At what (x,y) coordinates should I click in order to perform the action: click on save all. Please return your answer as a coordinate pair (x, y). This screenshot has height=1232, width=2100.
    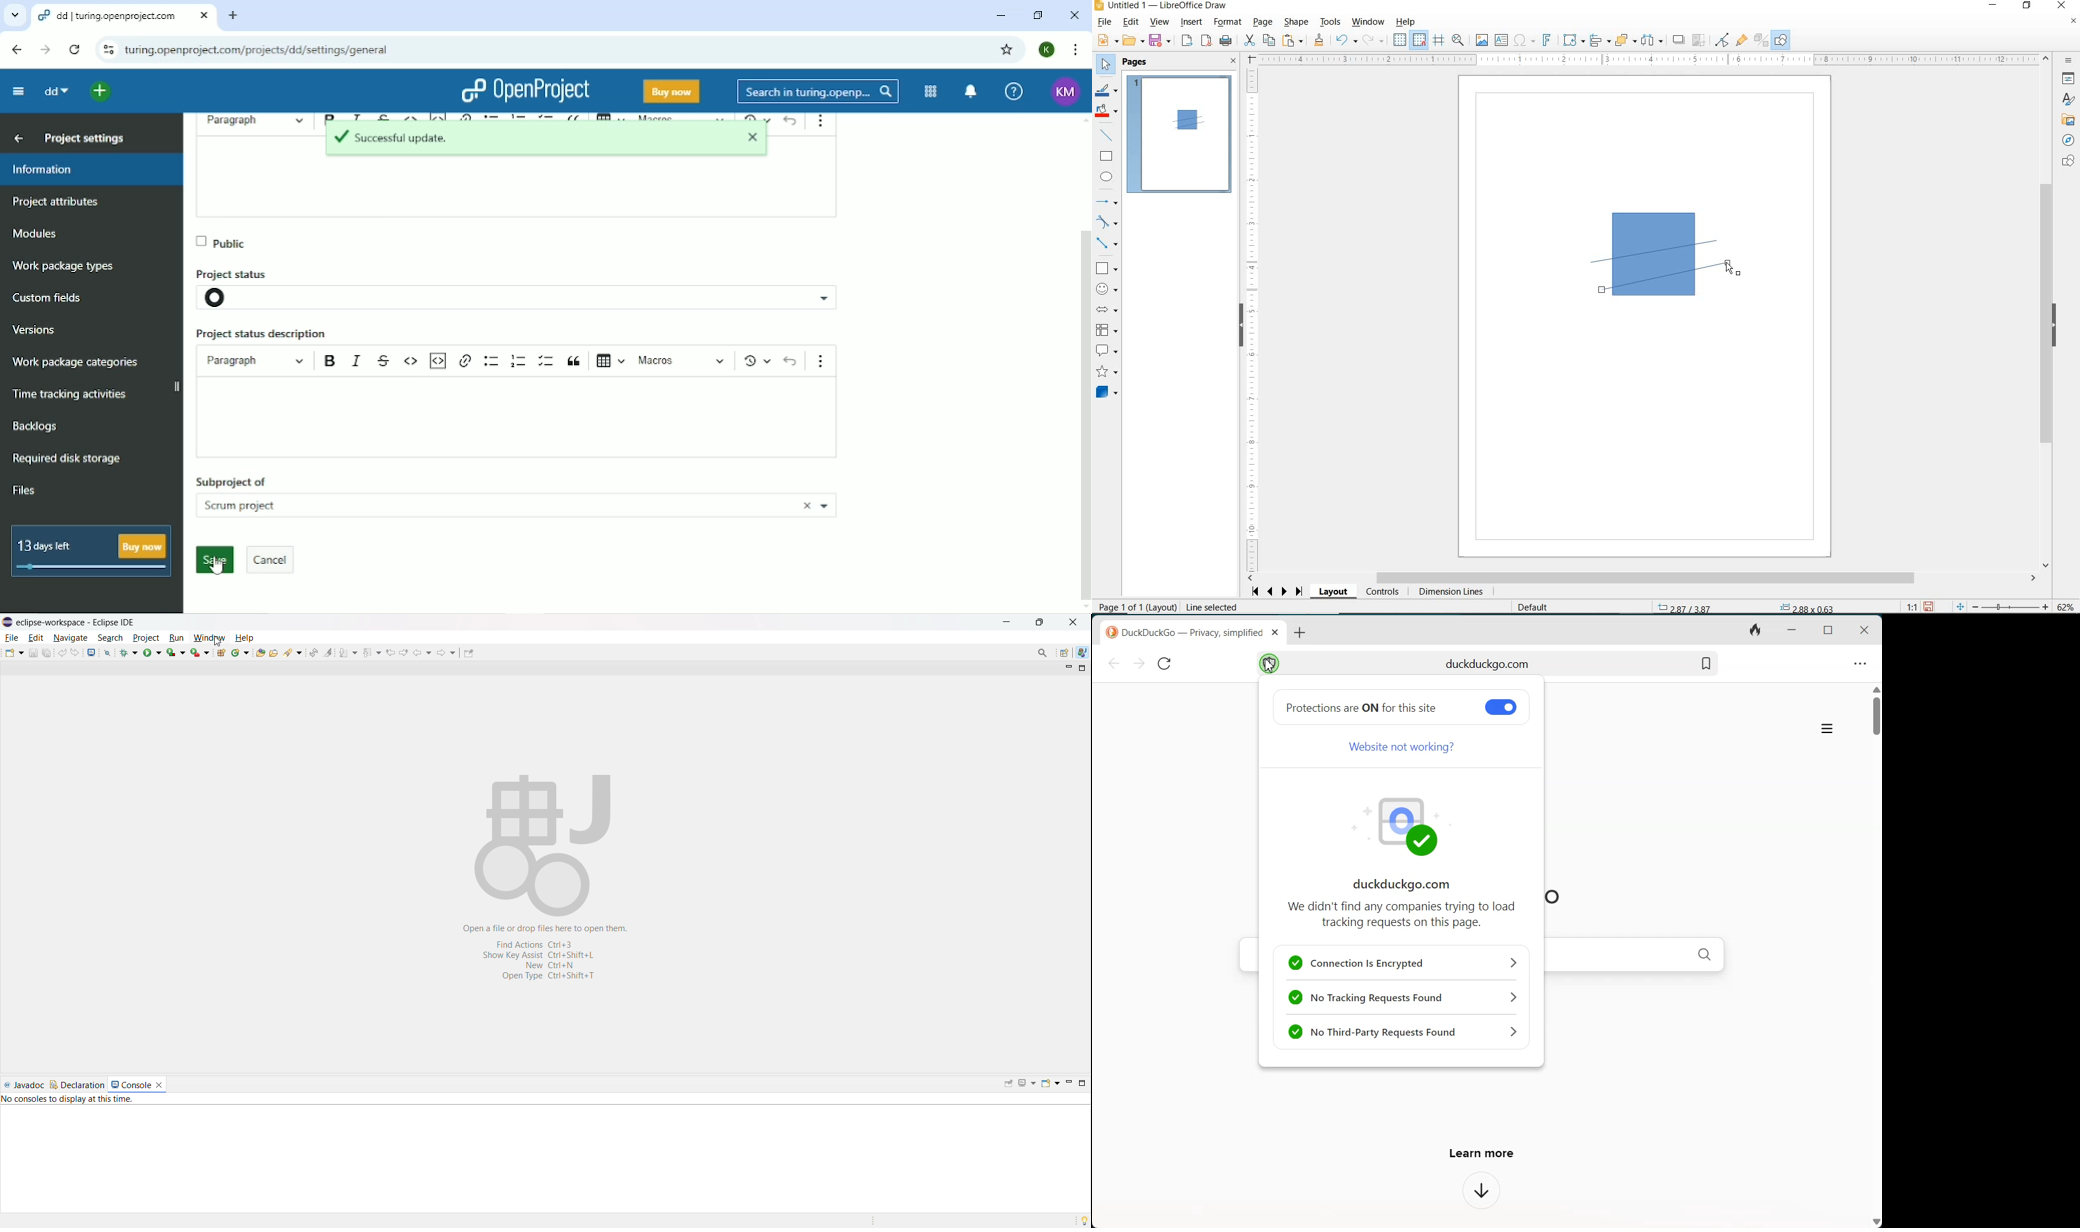
    Looking at the image, I should click on (47, 653).